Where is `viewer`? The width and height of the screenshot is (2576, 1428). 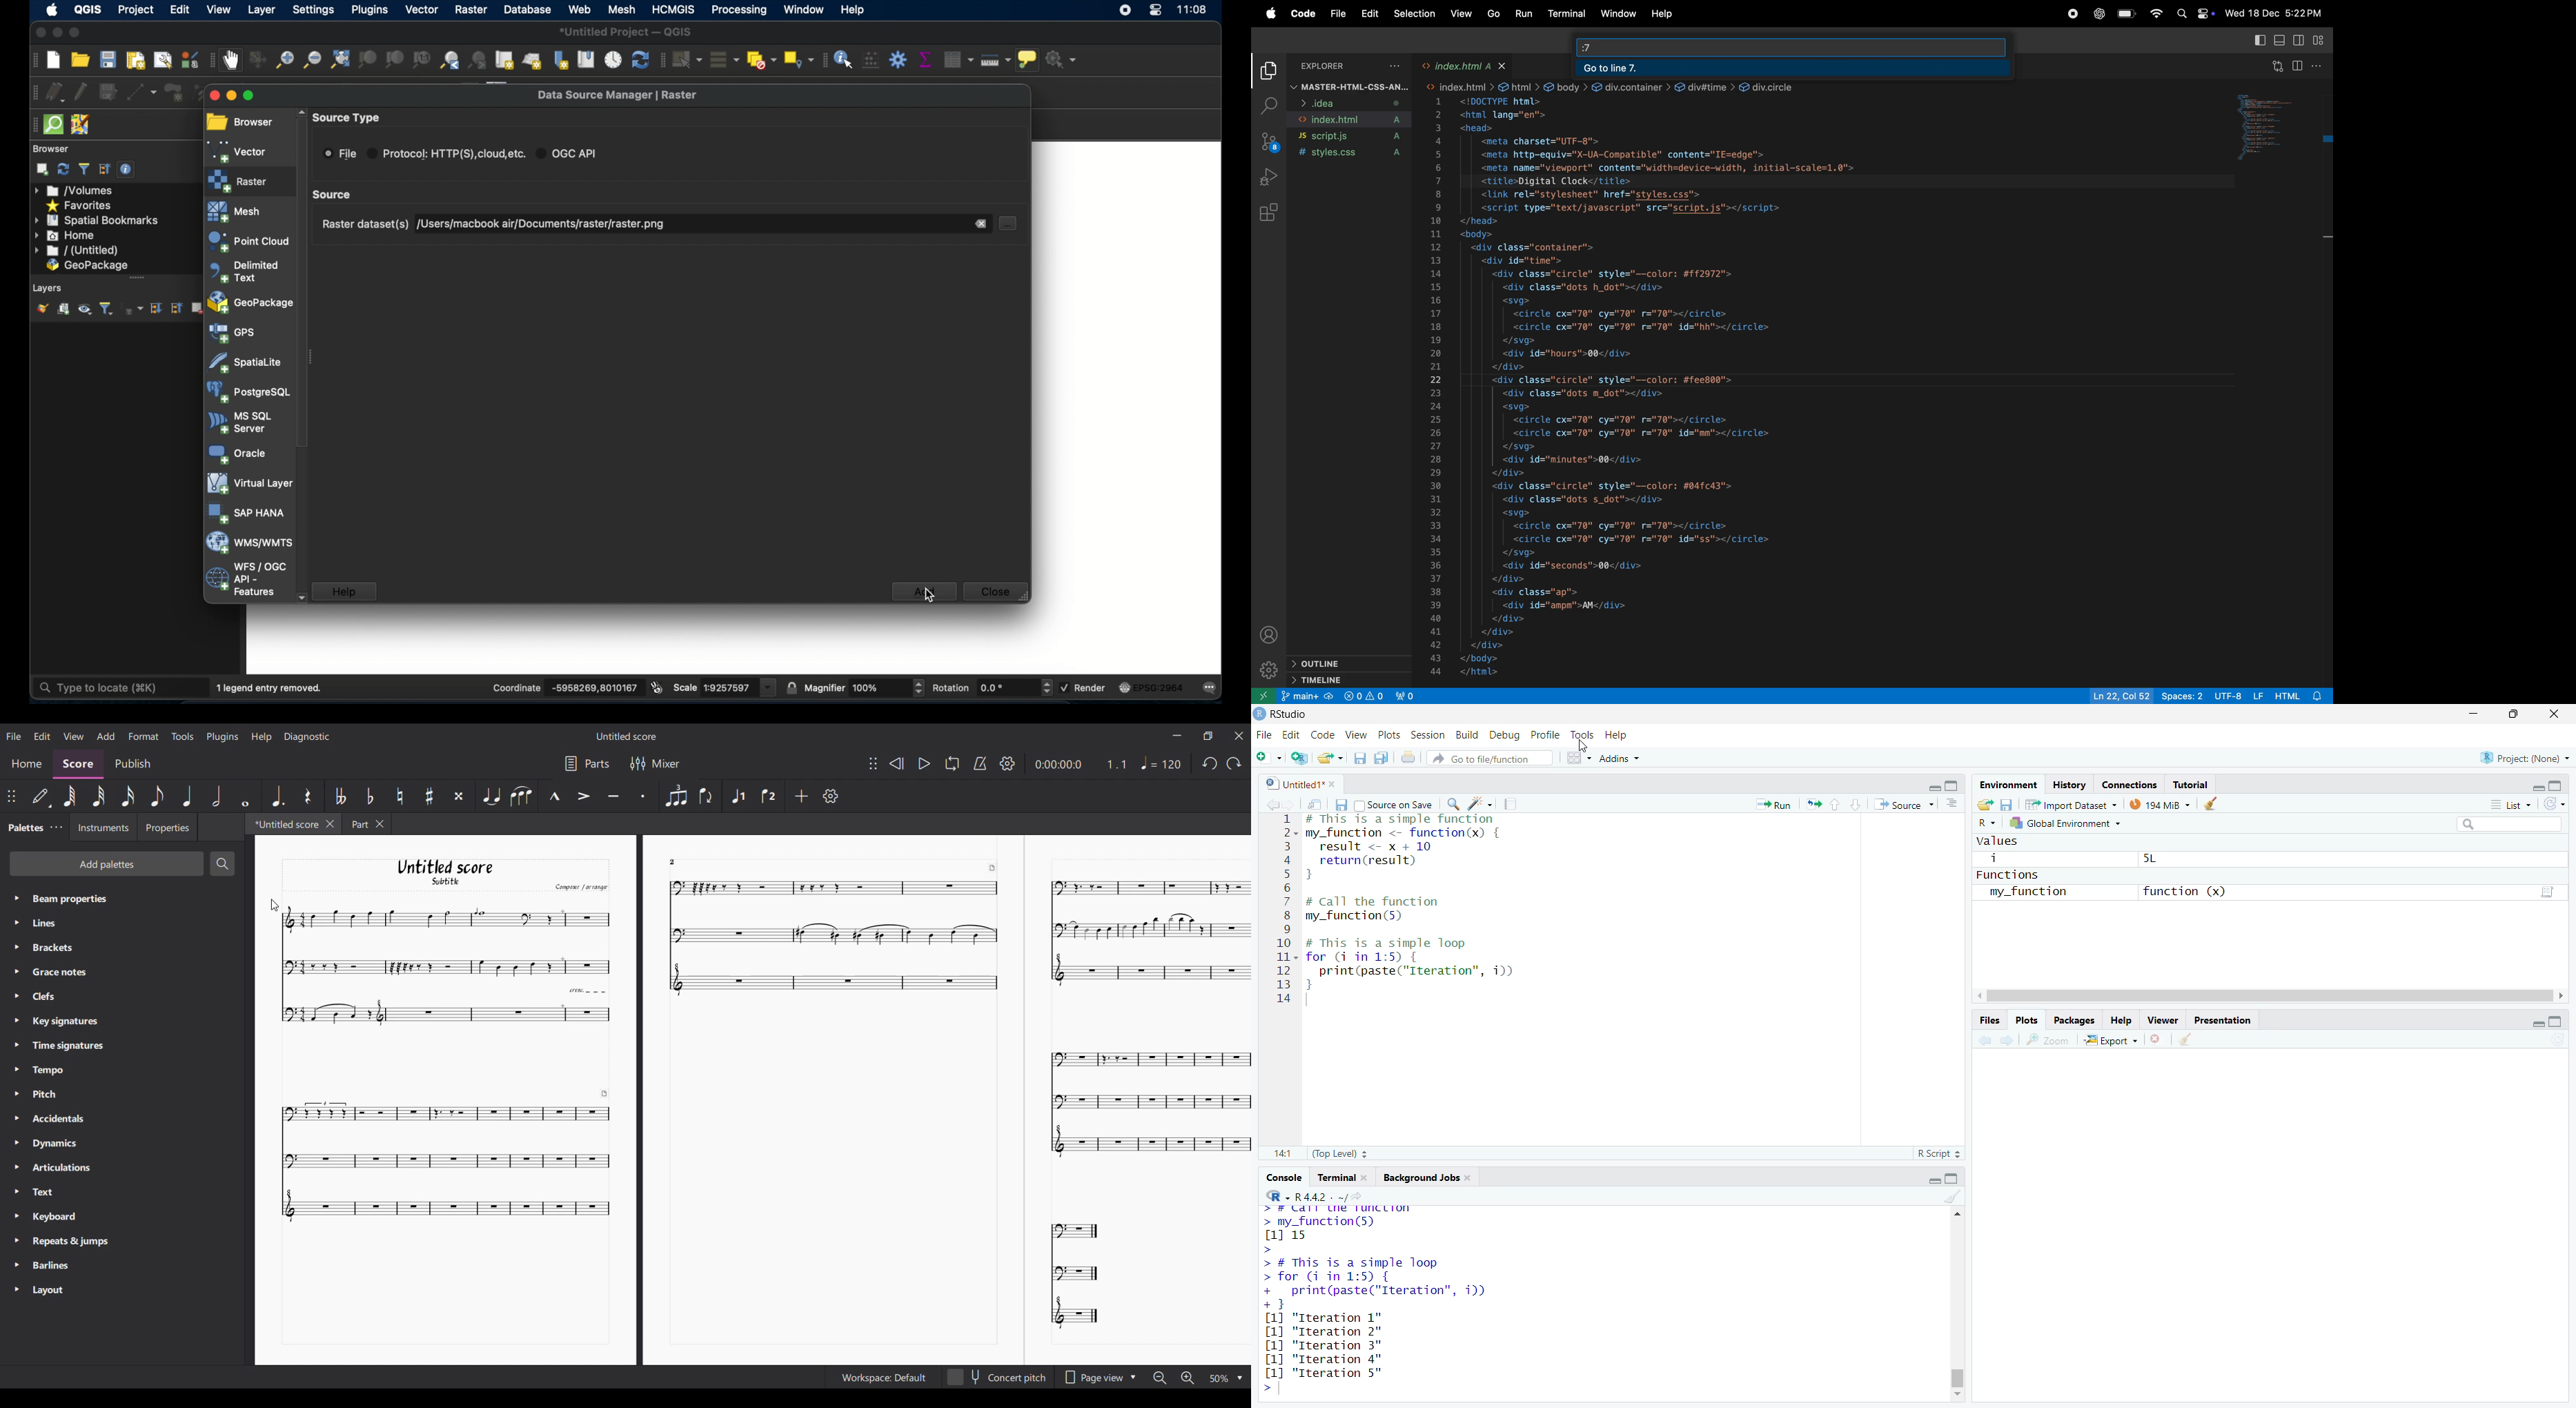
viewer is located at coordinates (2163, 1018).